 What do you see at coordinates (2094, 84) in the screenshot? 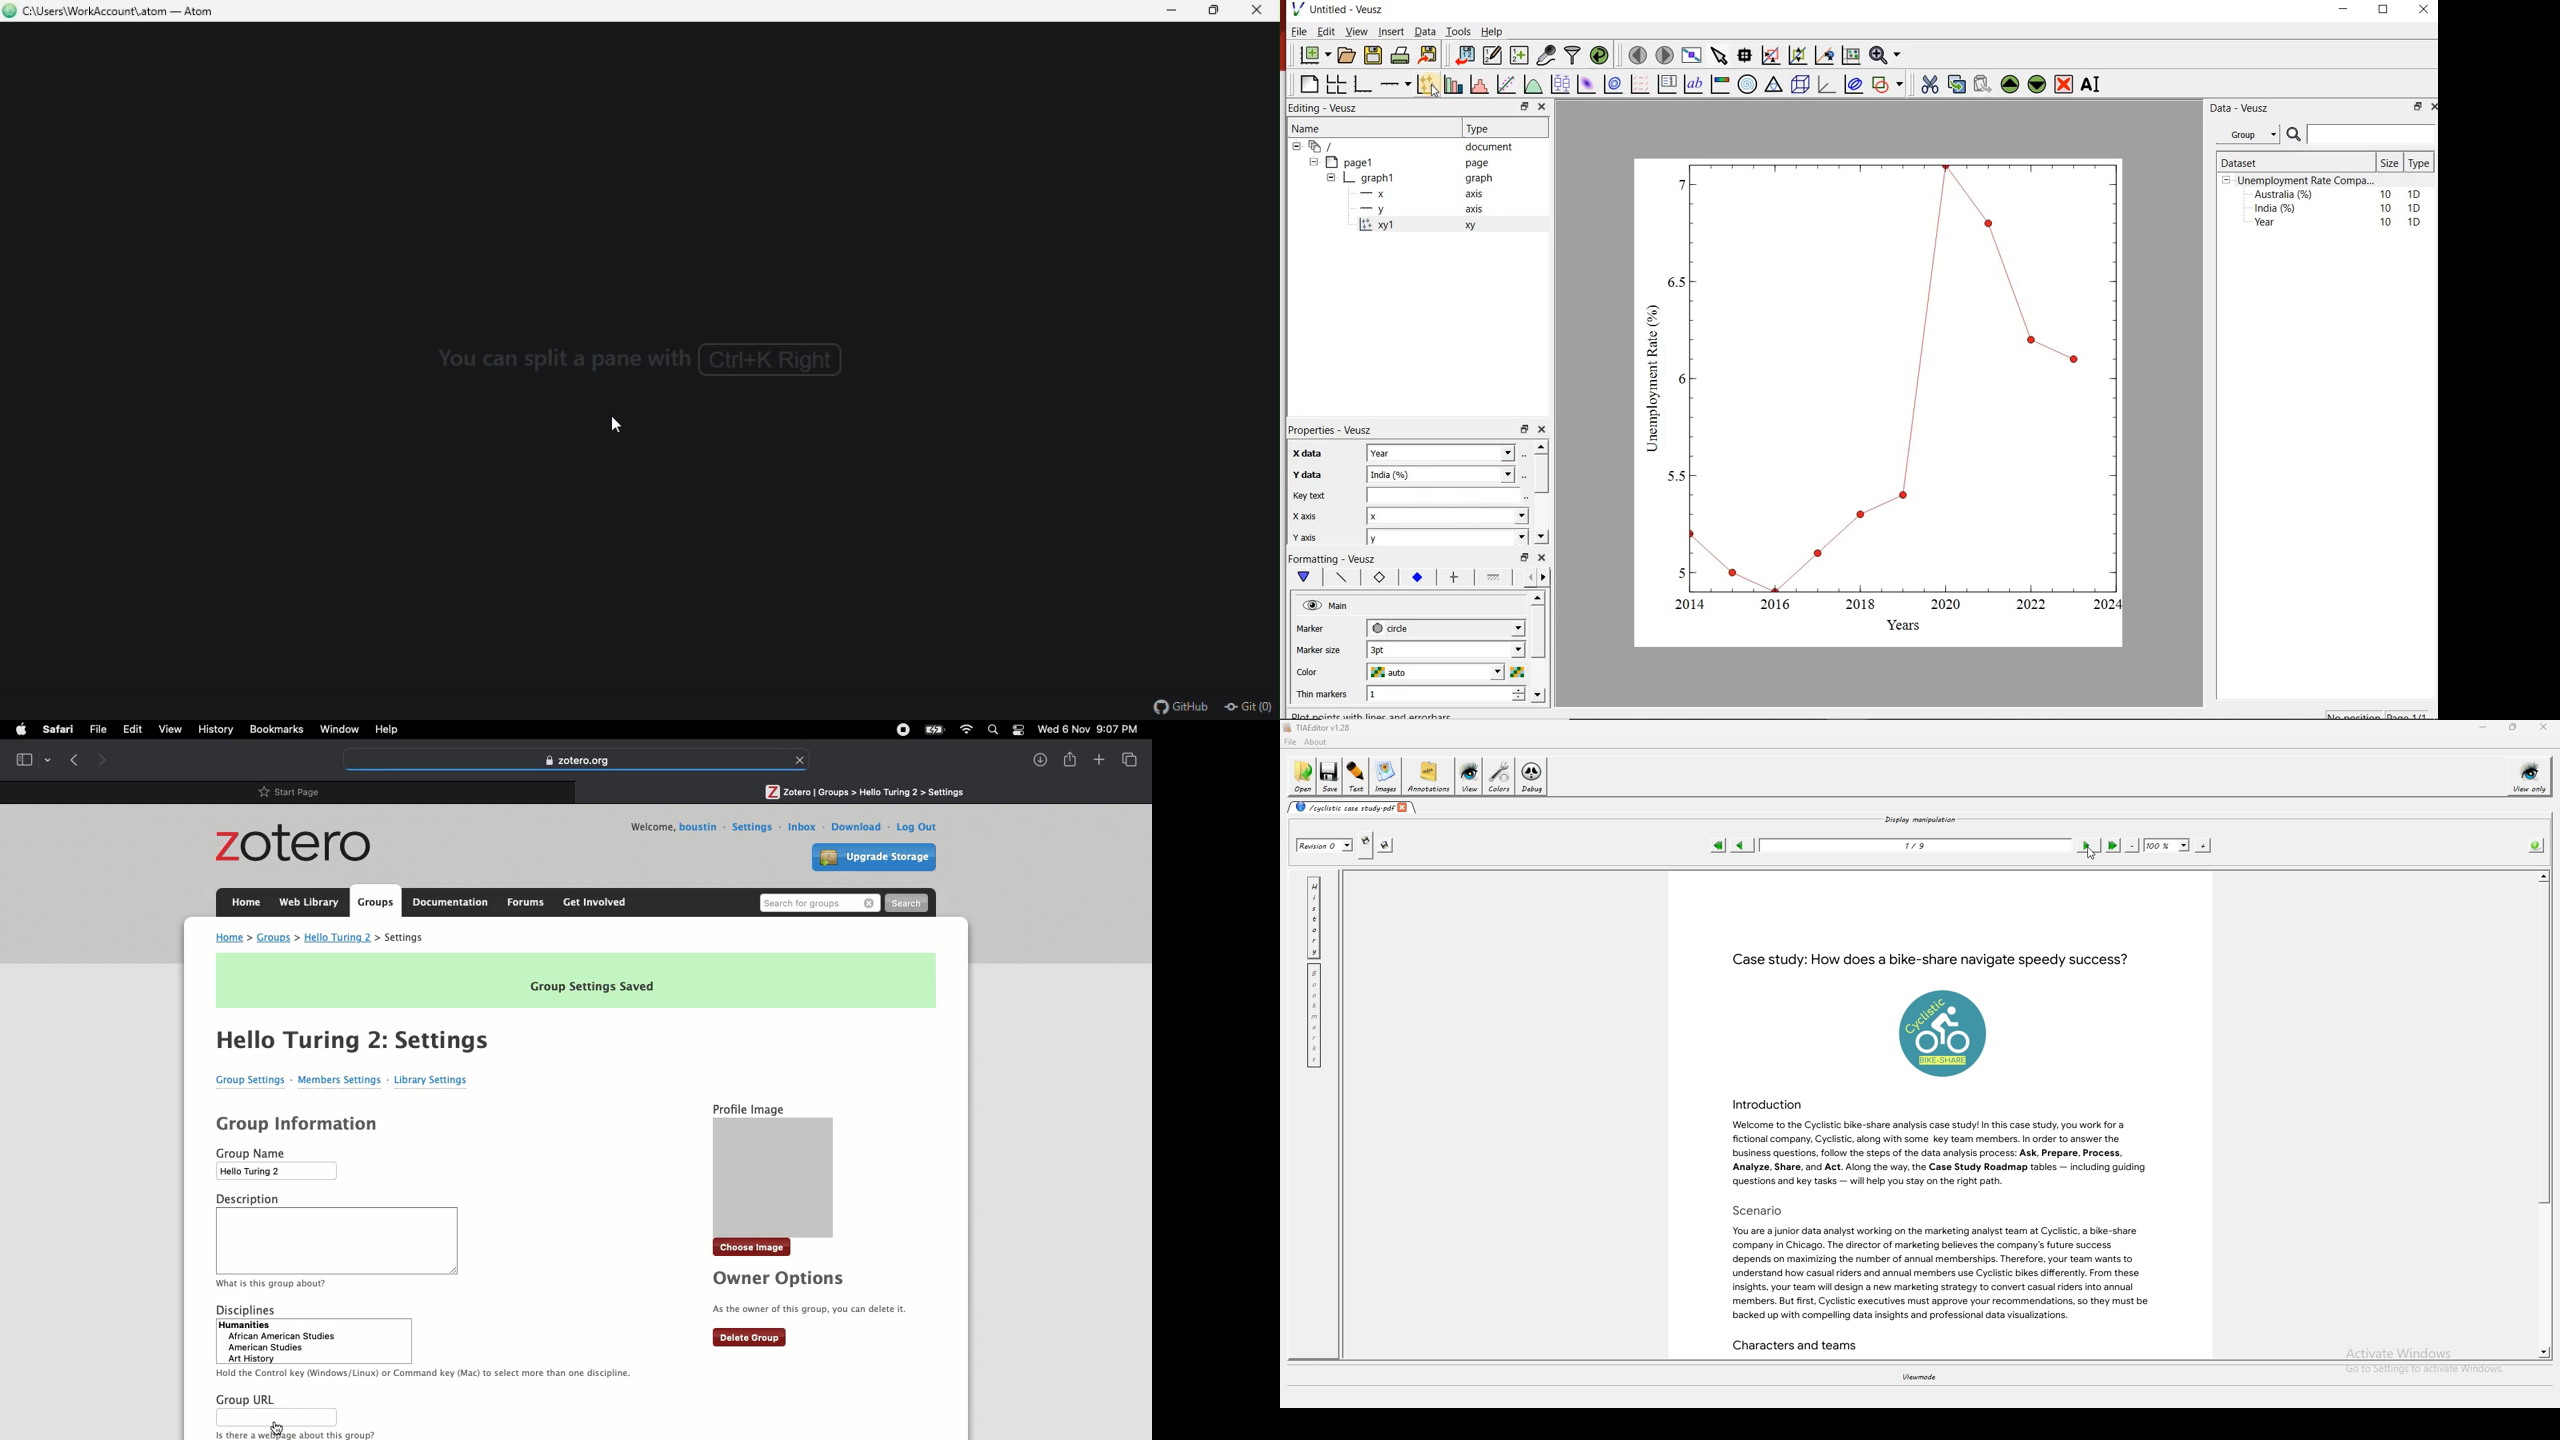
I see `rename the widgets` at bounding box center [2094, 84].